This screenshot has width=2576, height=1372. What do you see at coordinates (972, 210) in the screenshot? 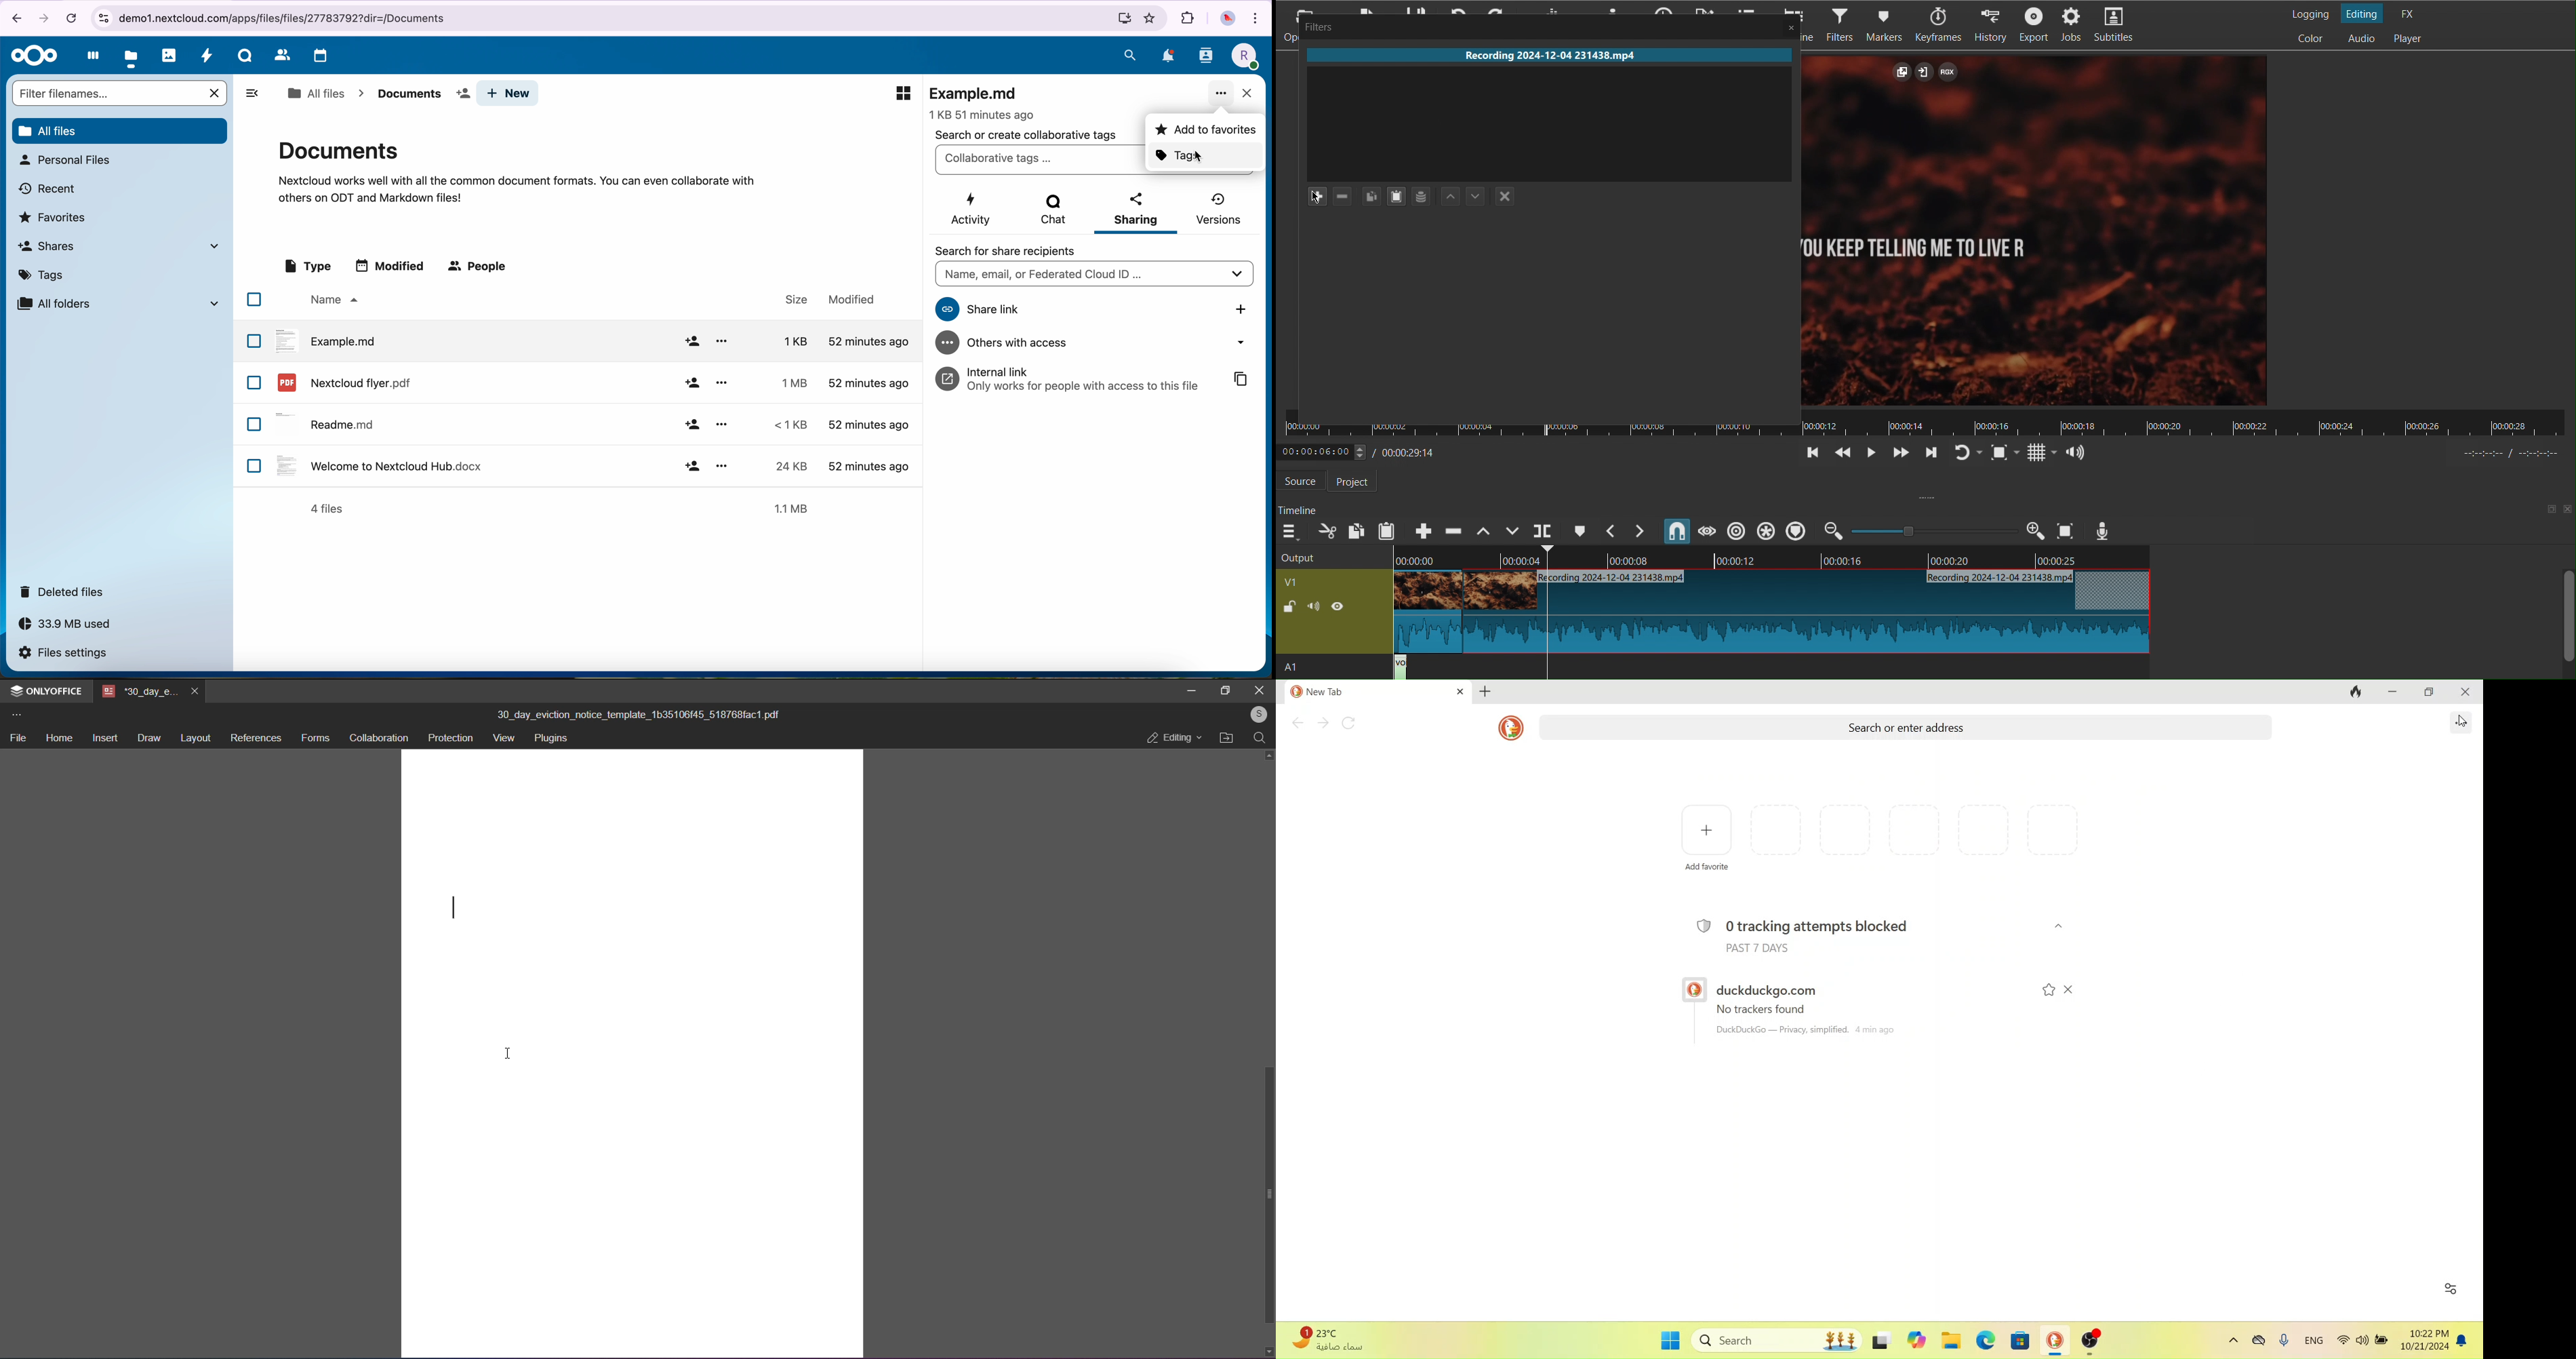
I see `activity` at bounding box center [972, 210].